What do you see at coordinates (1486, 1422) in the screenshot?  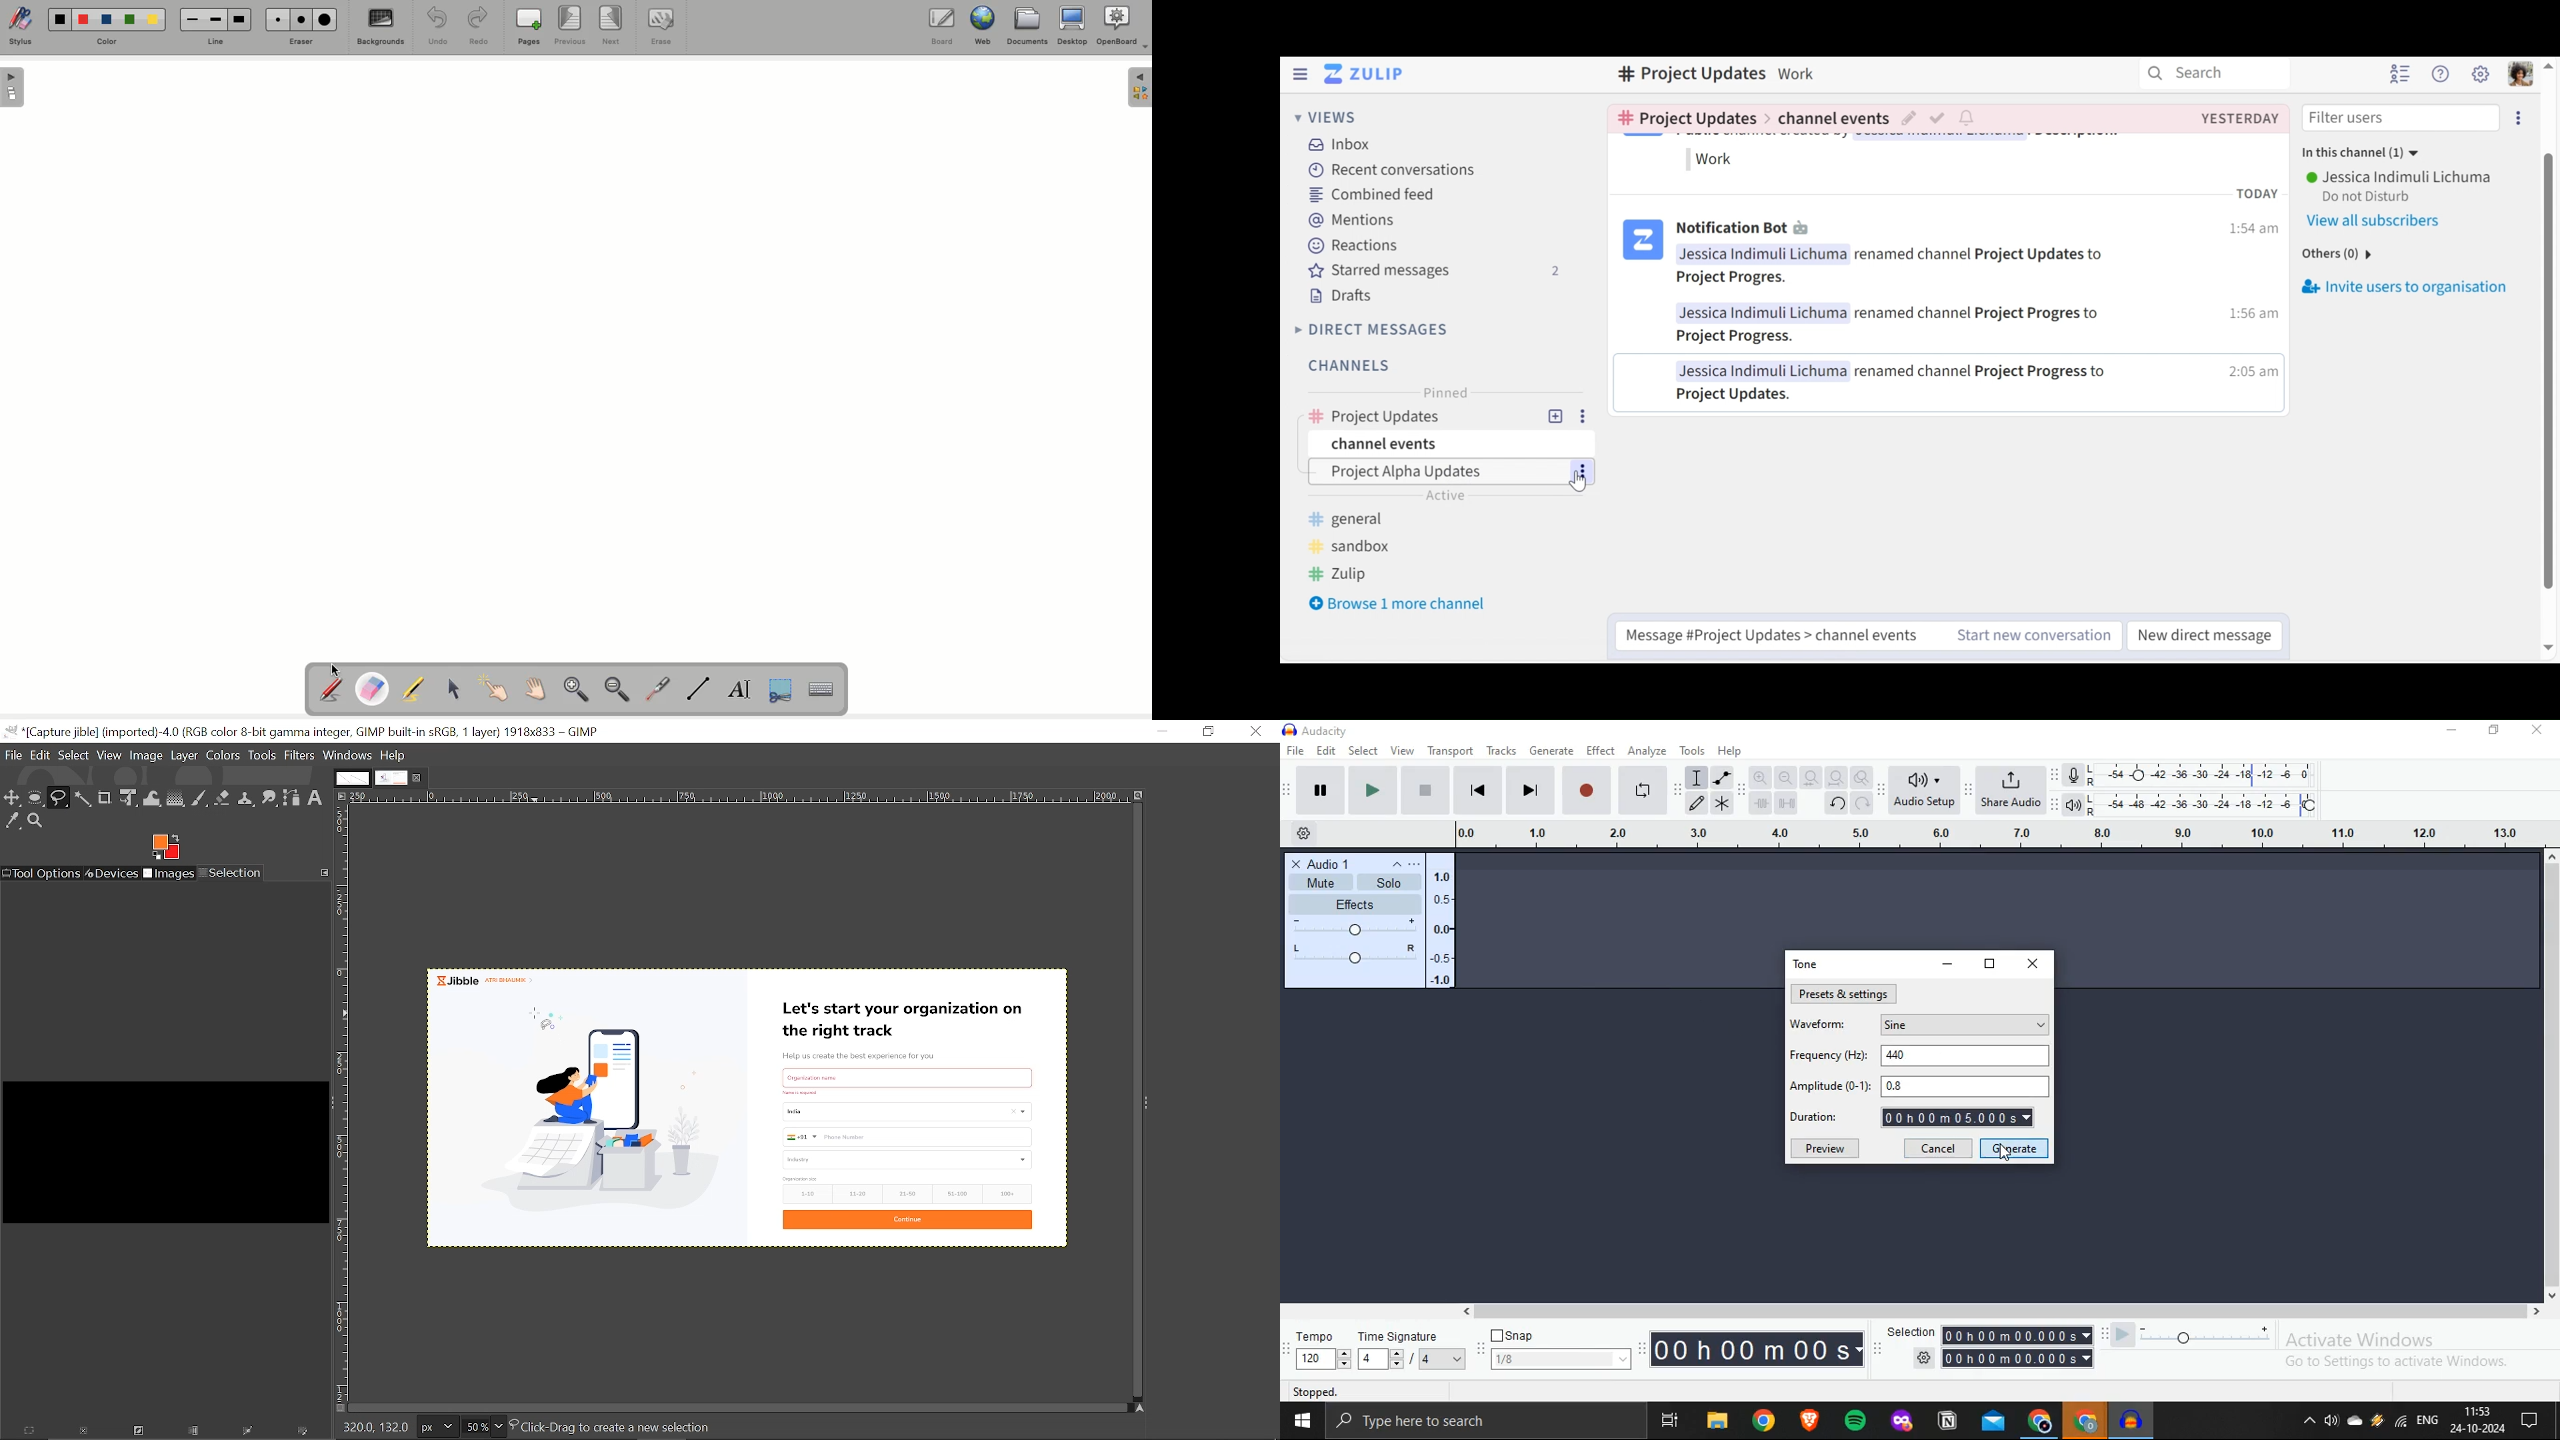 I see `Search bar` at bounding box center [1486, 1422].